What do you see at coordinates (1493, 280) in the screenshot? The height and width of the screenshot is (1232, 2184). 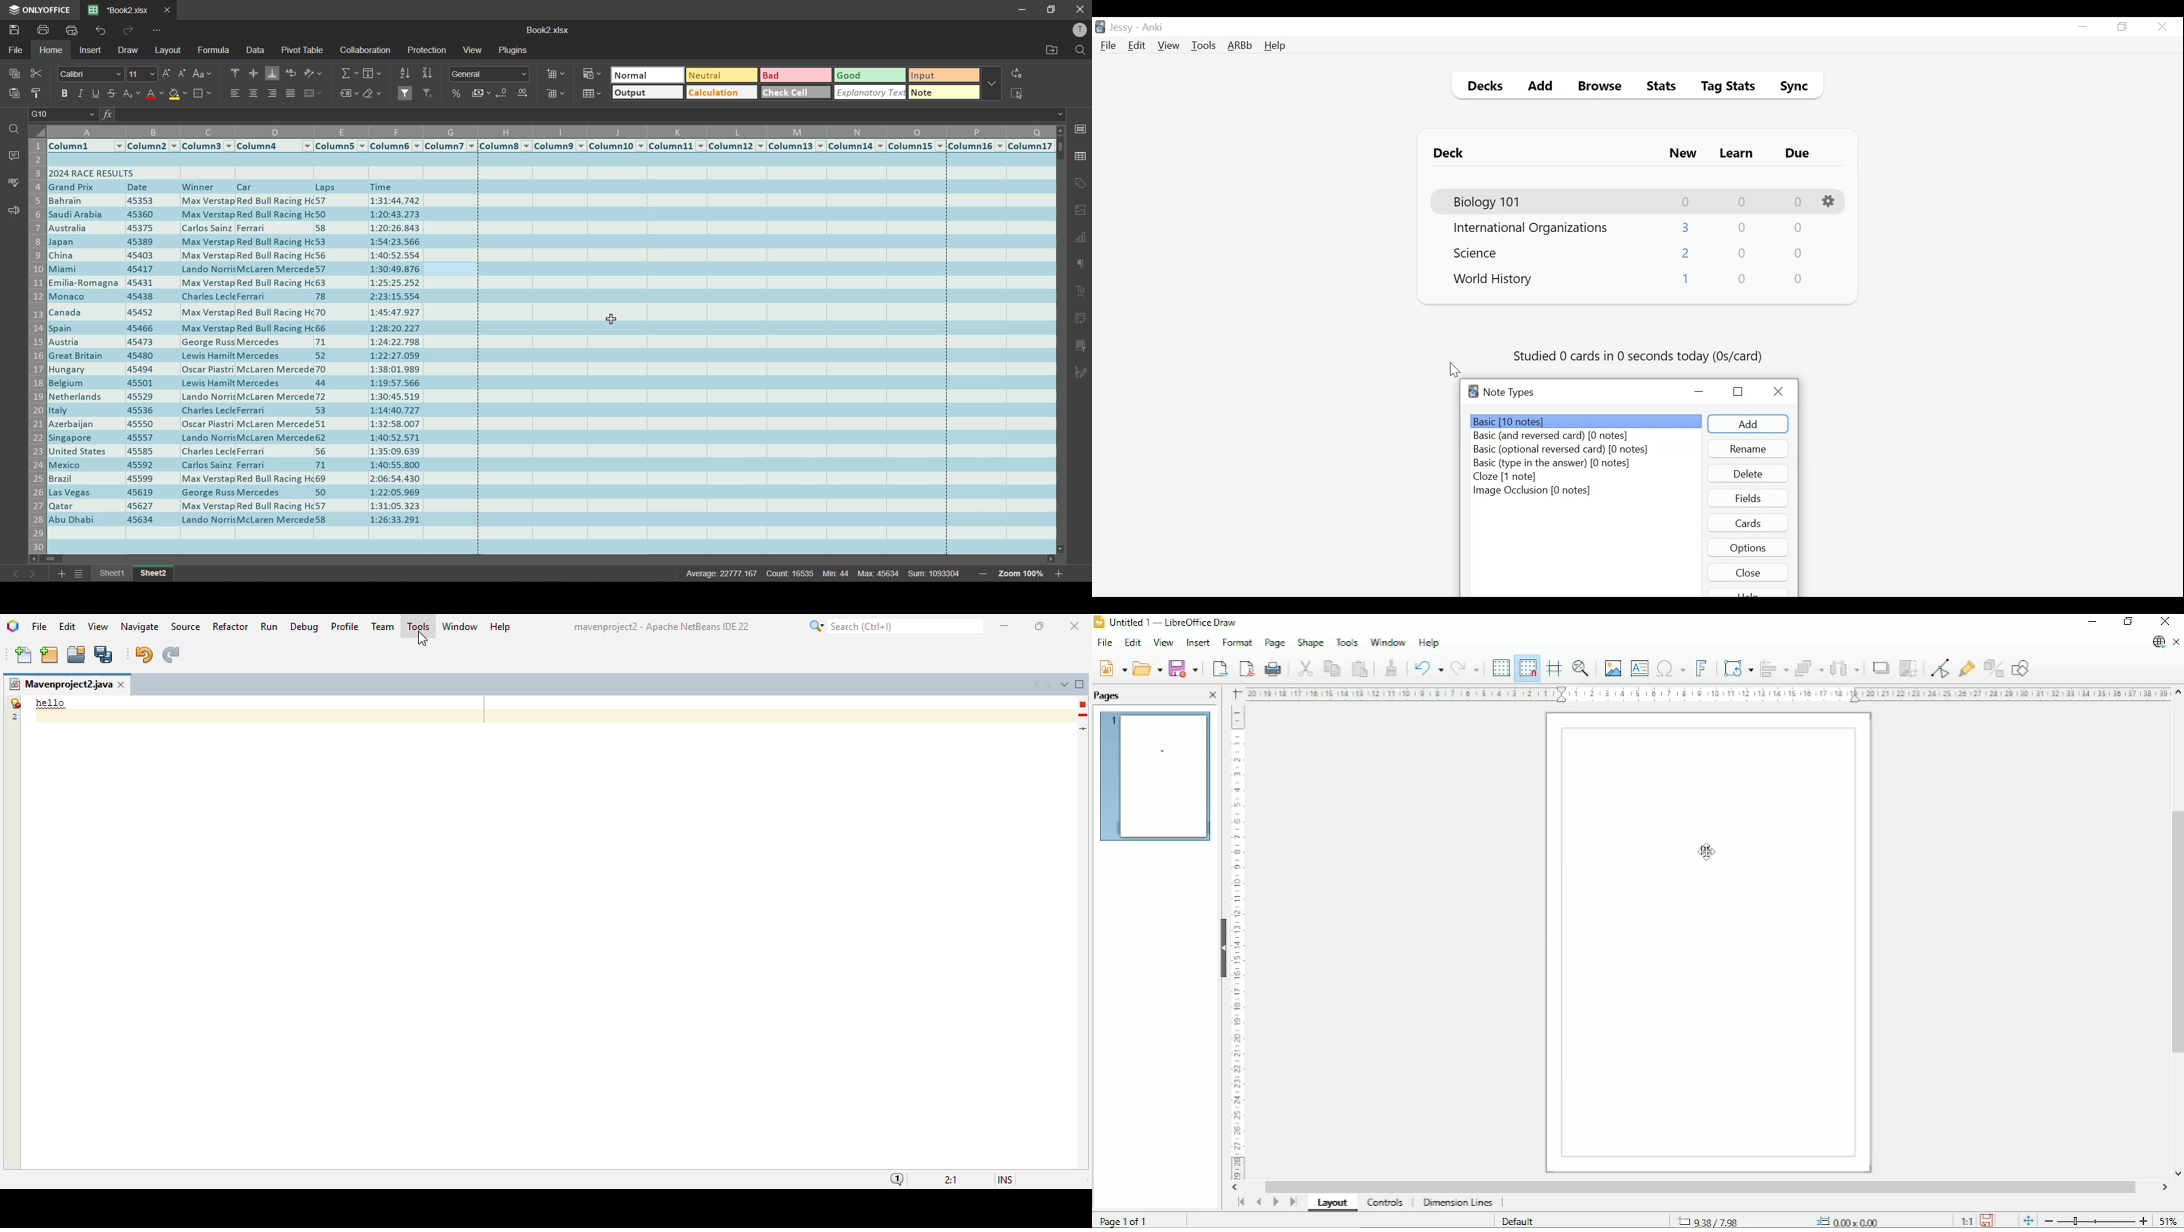 I see `Deck Name` at bounding box center [1493, 280].